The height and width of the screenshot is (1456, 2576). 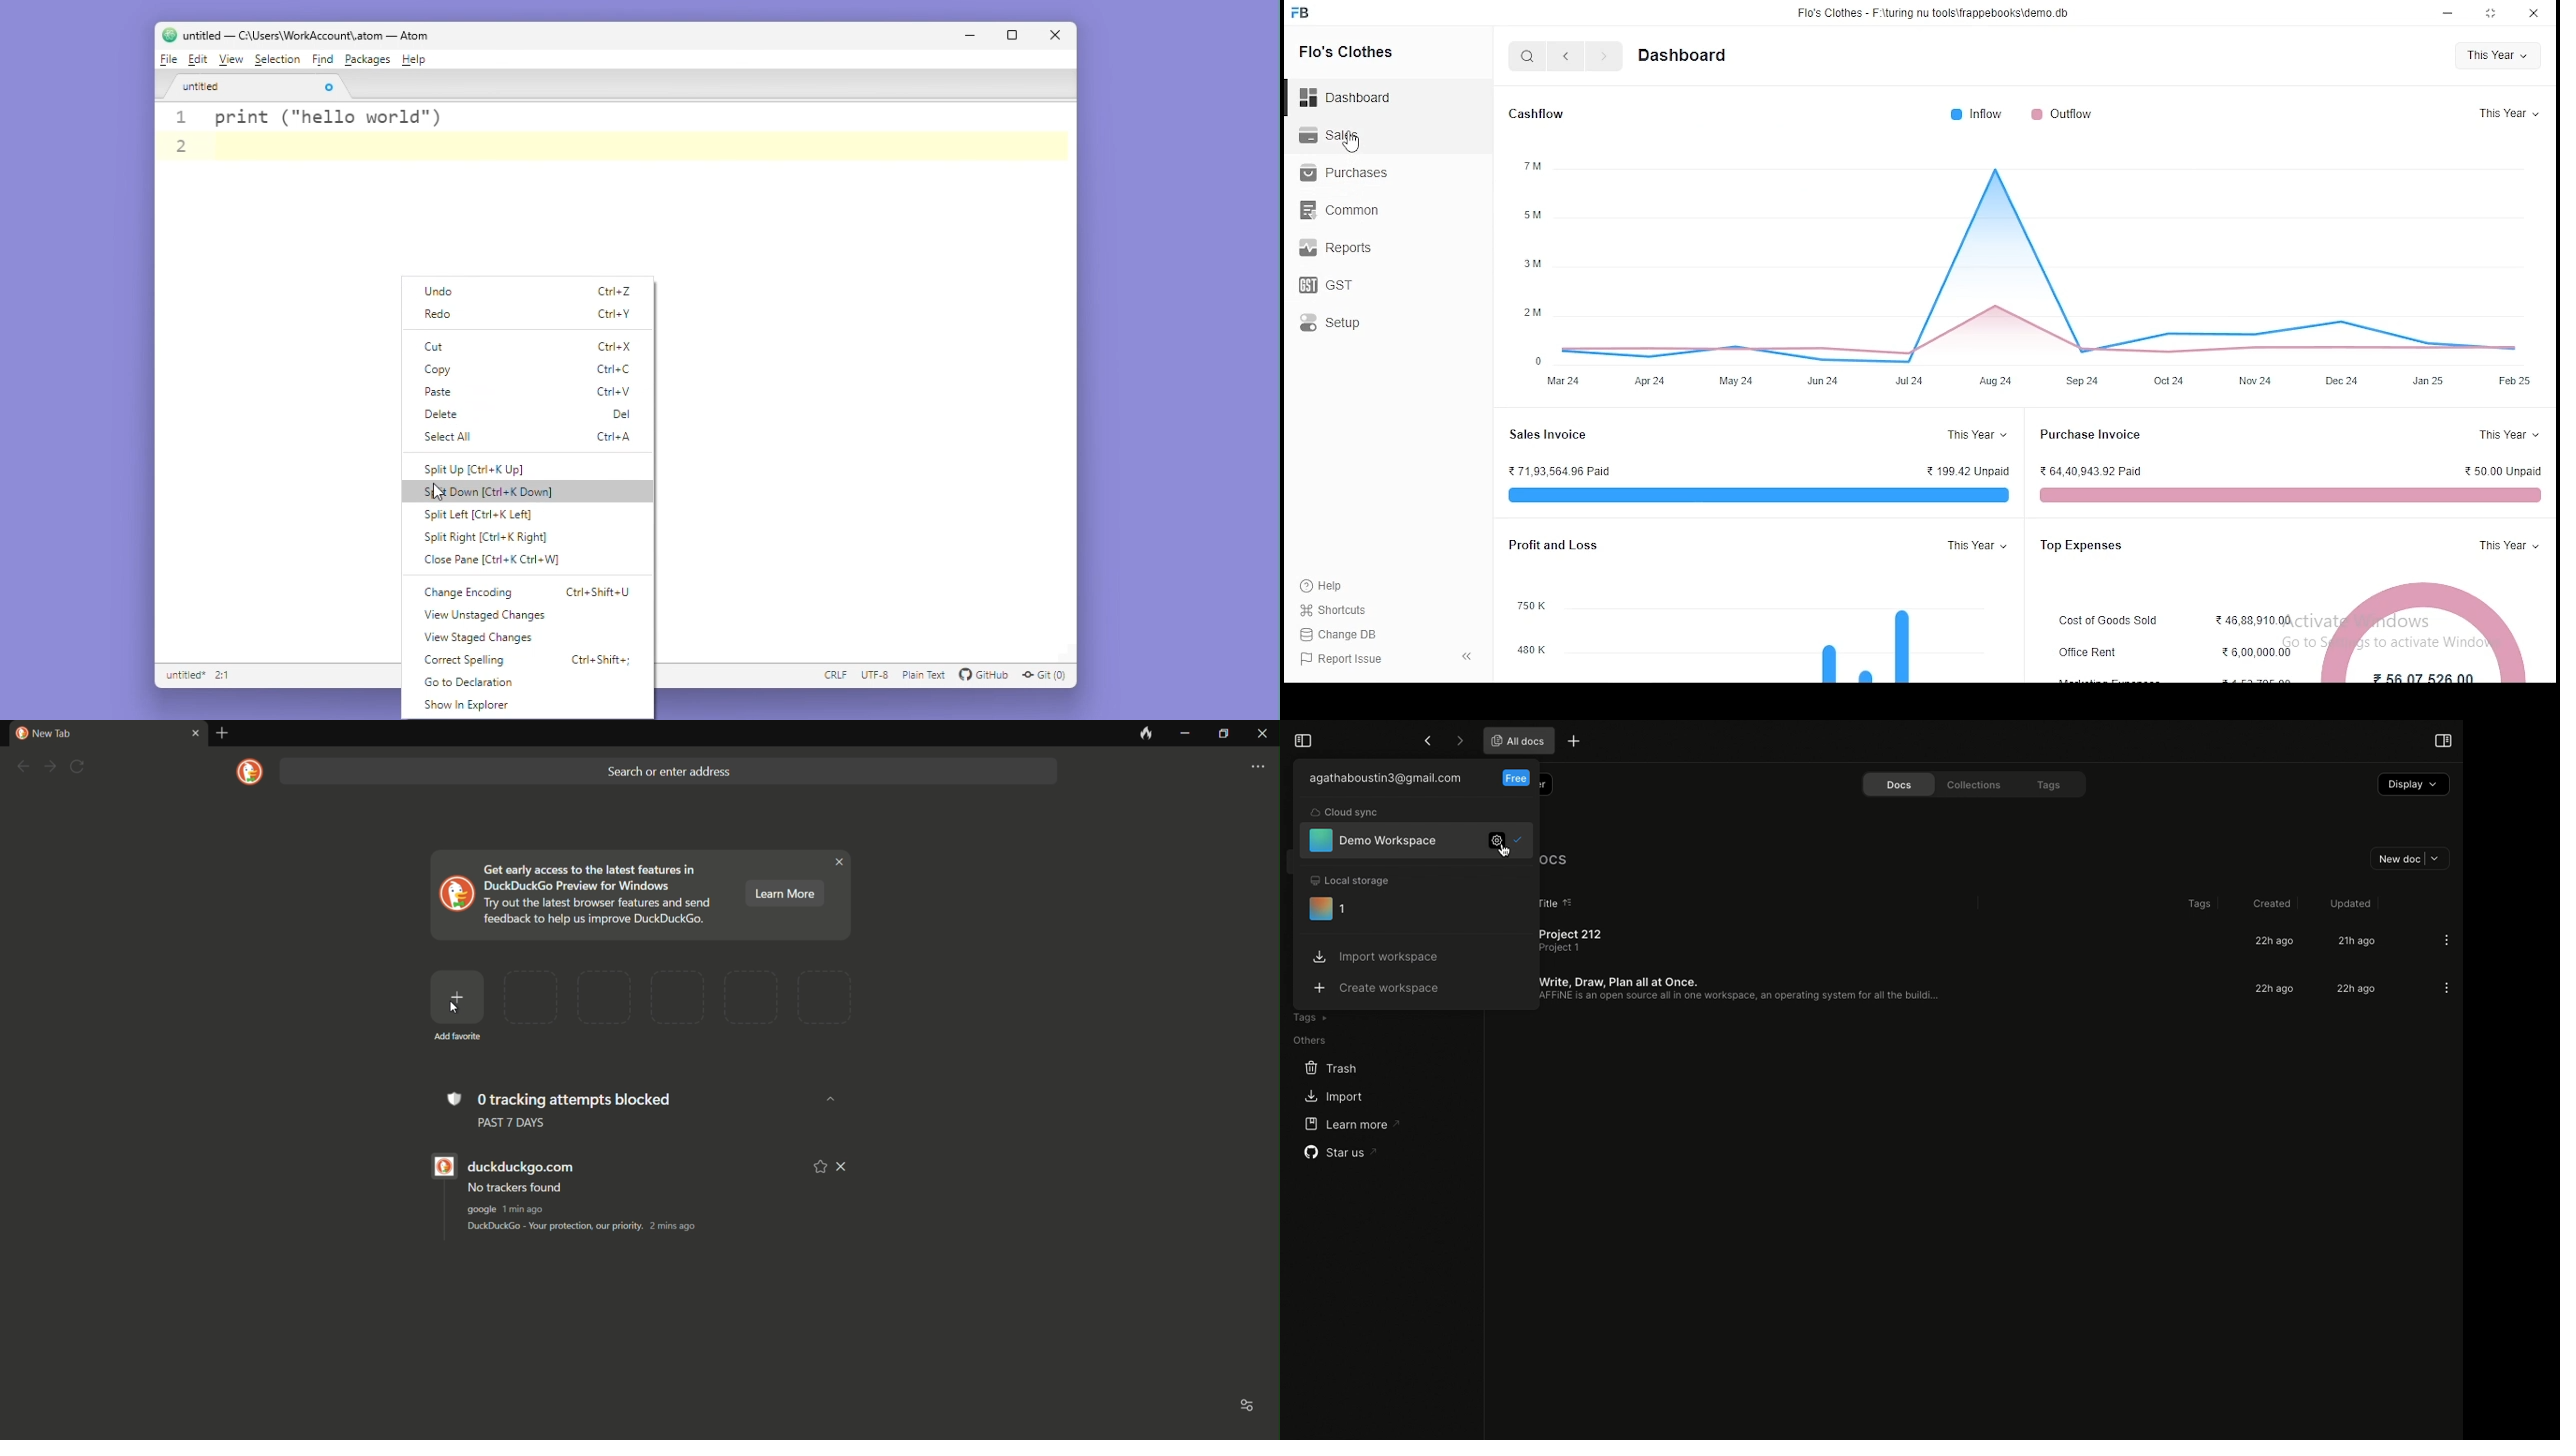 I want to click on Change Db, so click(x=1342, y=635).